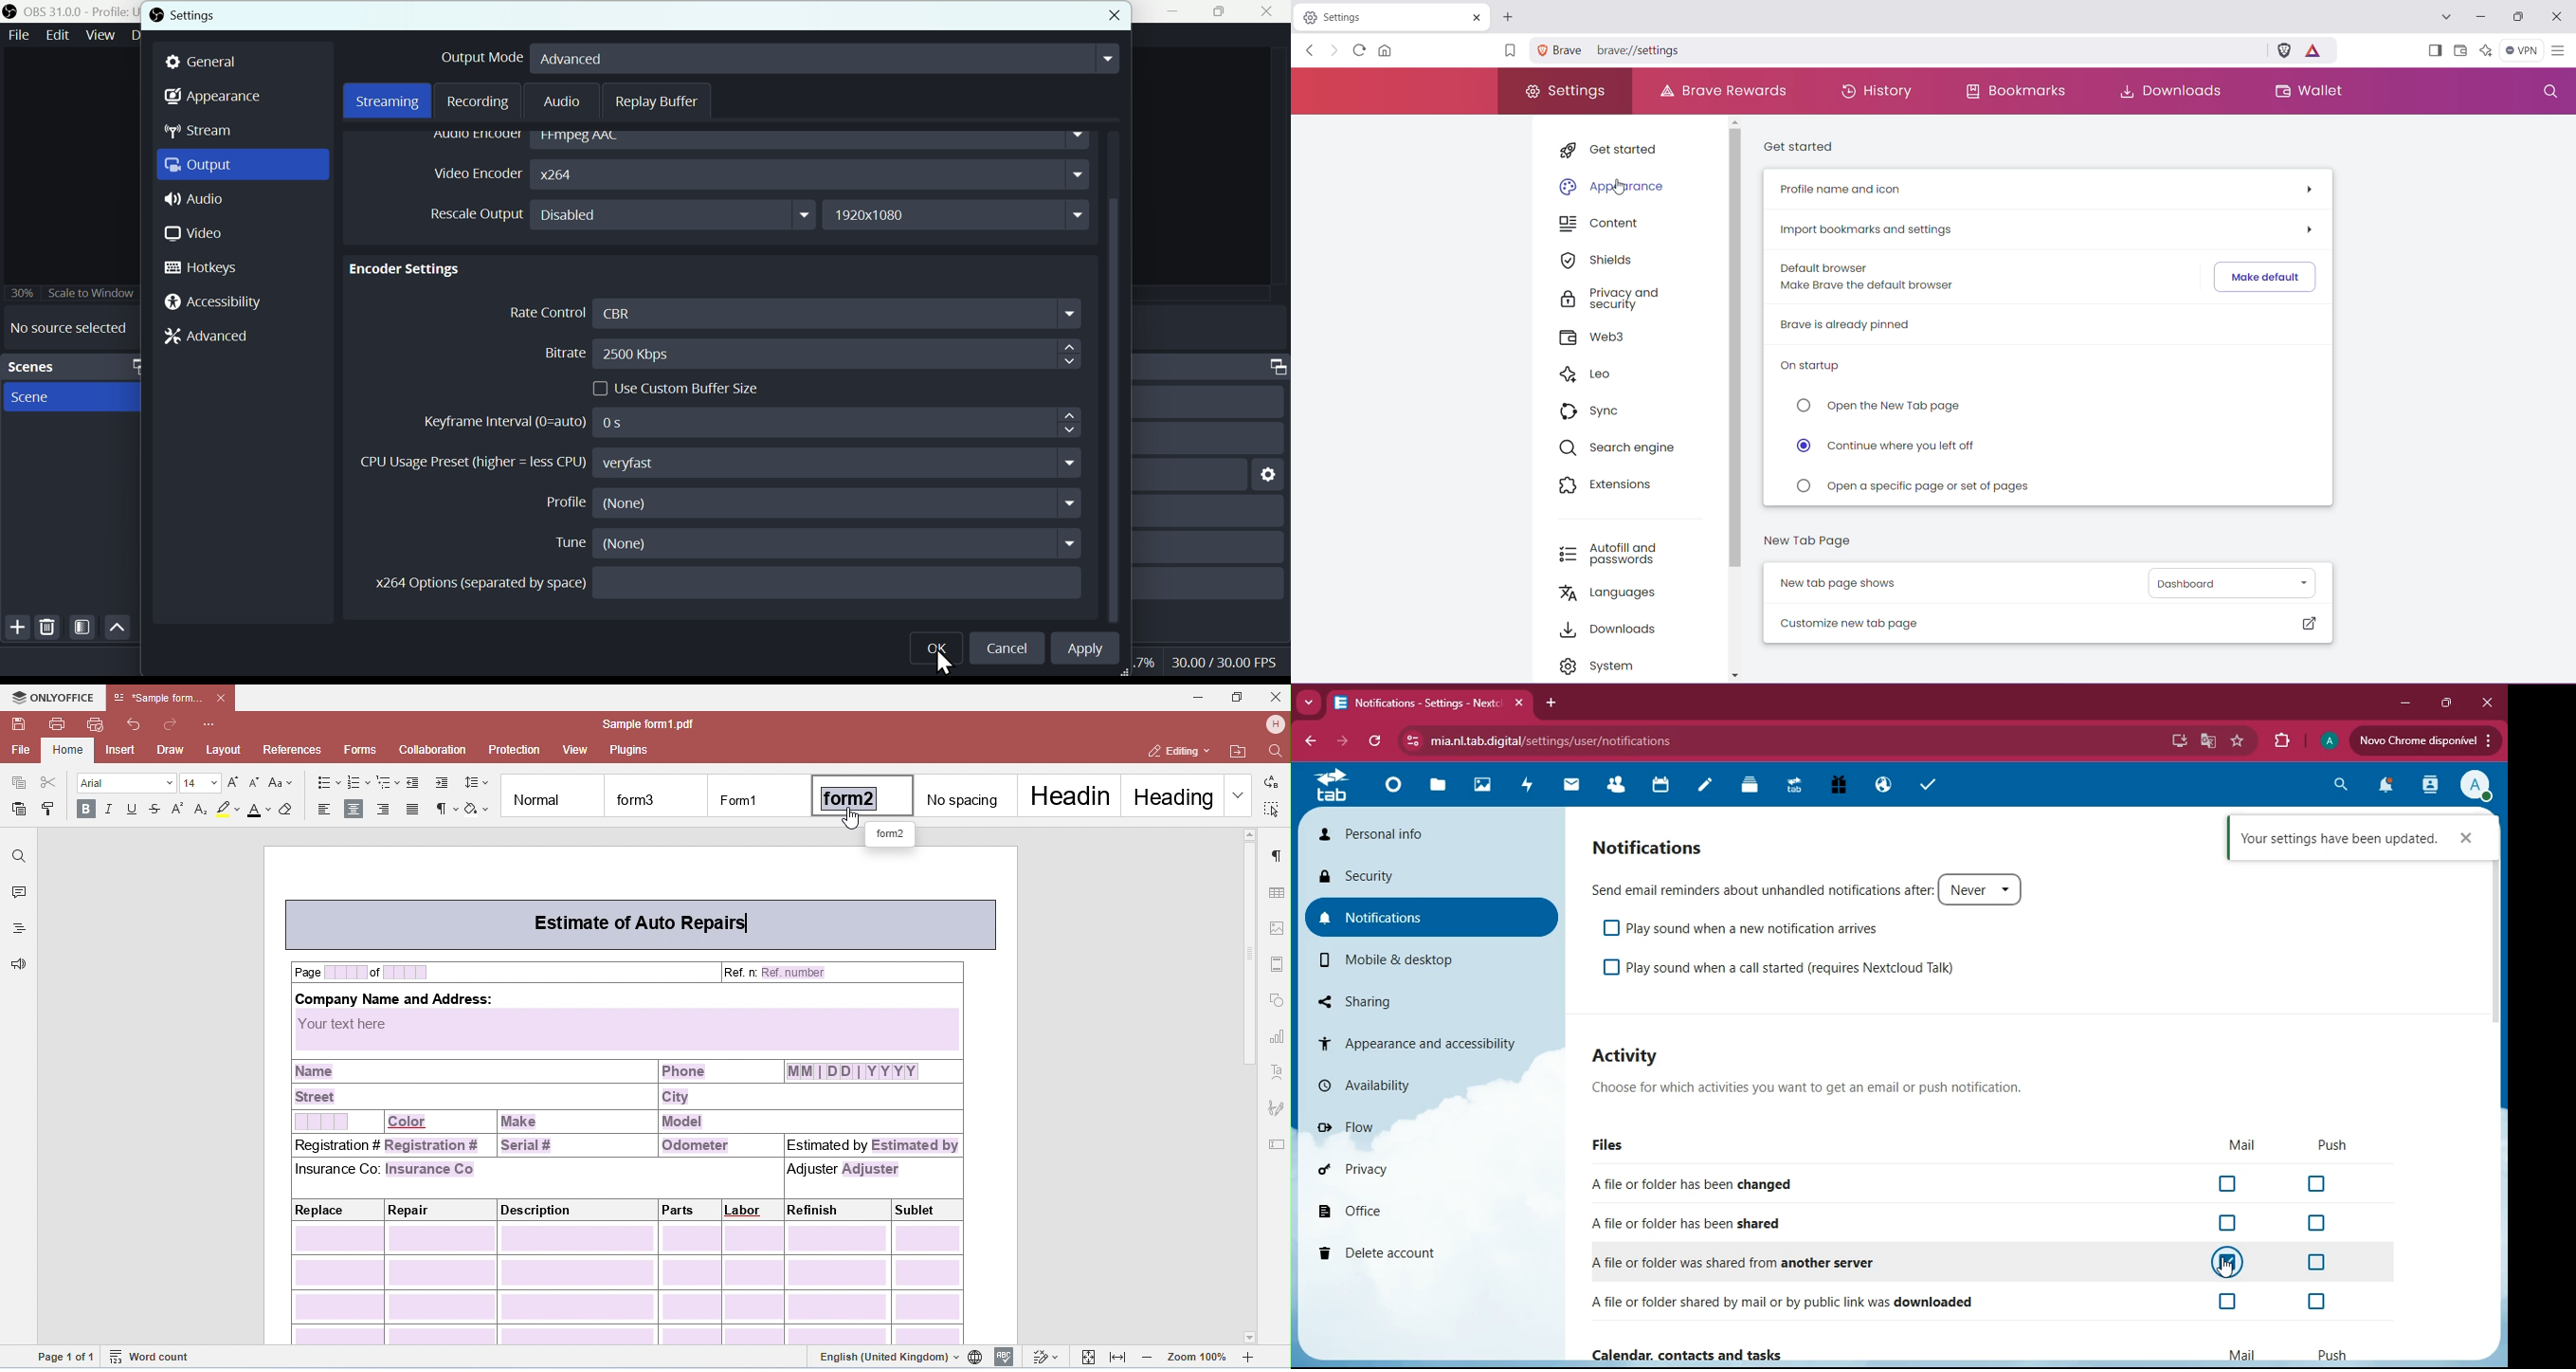  Describe the element at coordinates (2282, 742) in the screenshot. I see `extensions` at that location.